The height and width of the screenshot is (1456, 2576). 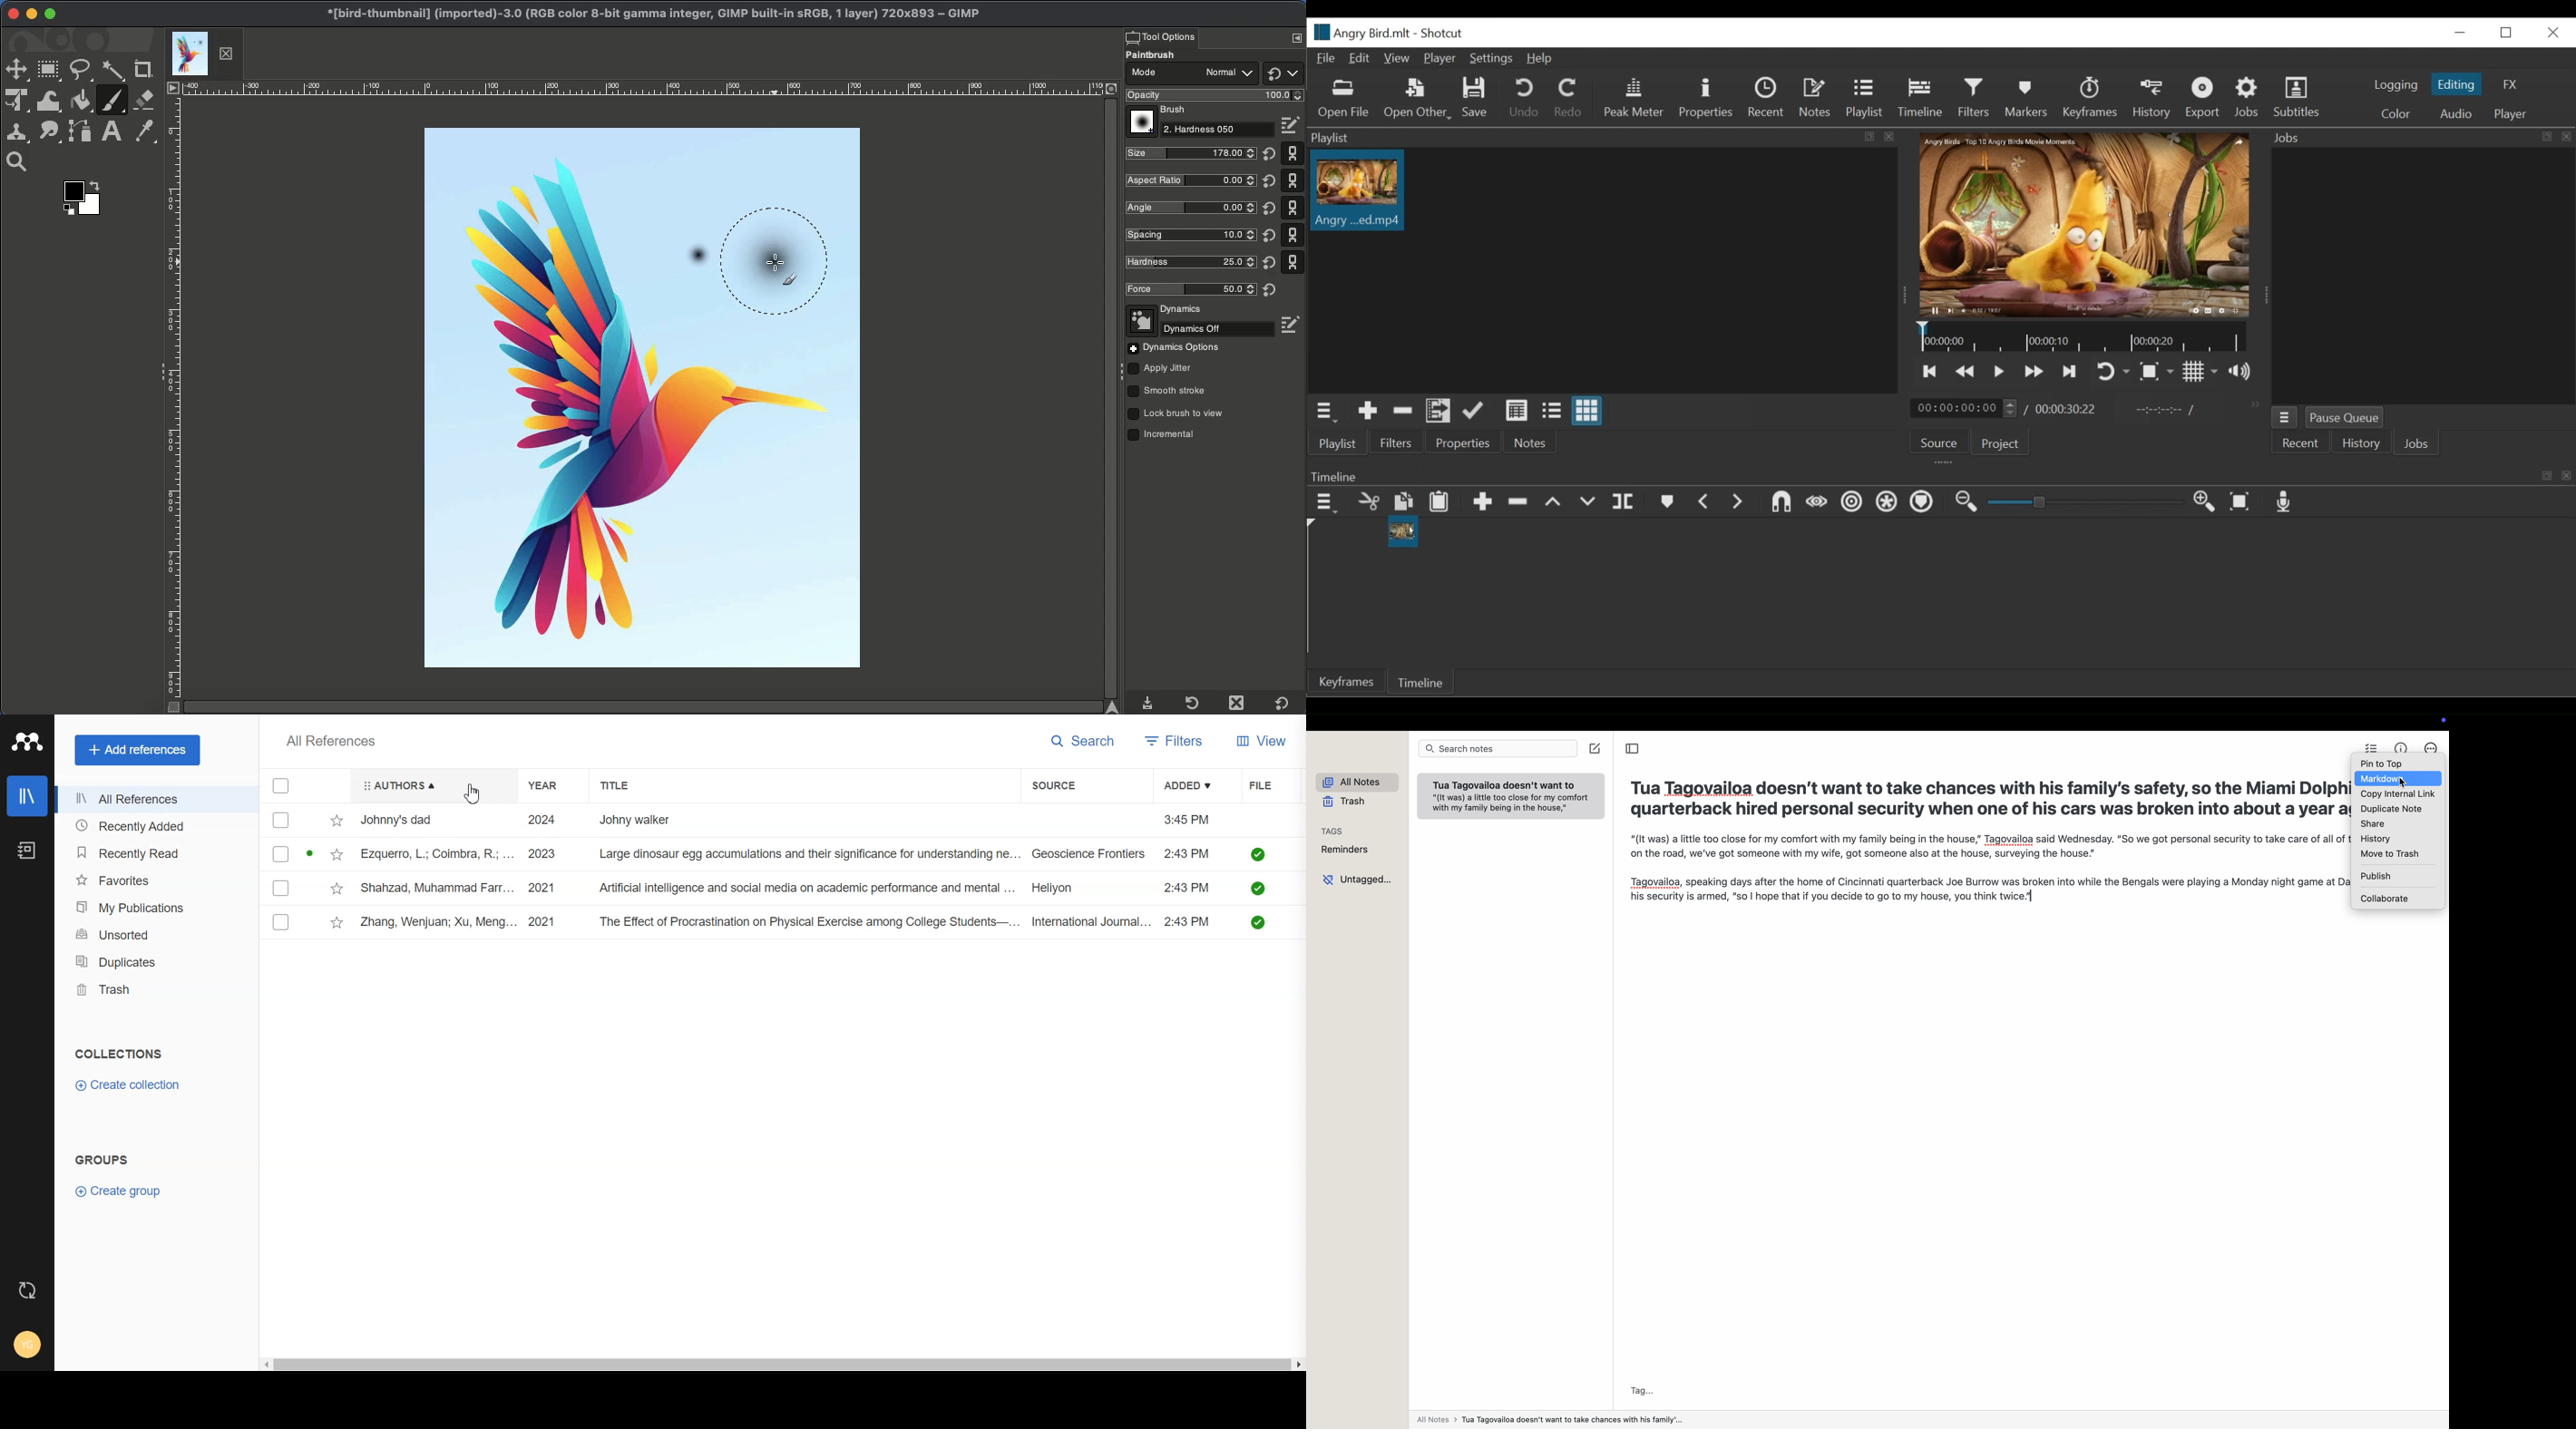 What do you see at coordinates (2082, 337) in the screenshot?
I see `Timeline` at bounding box center [2082, 337].